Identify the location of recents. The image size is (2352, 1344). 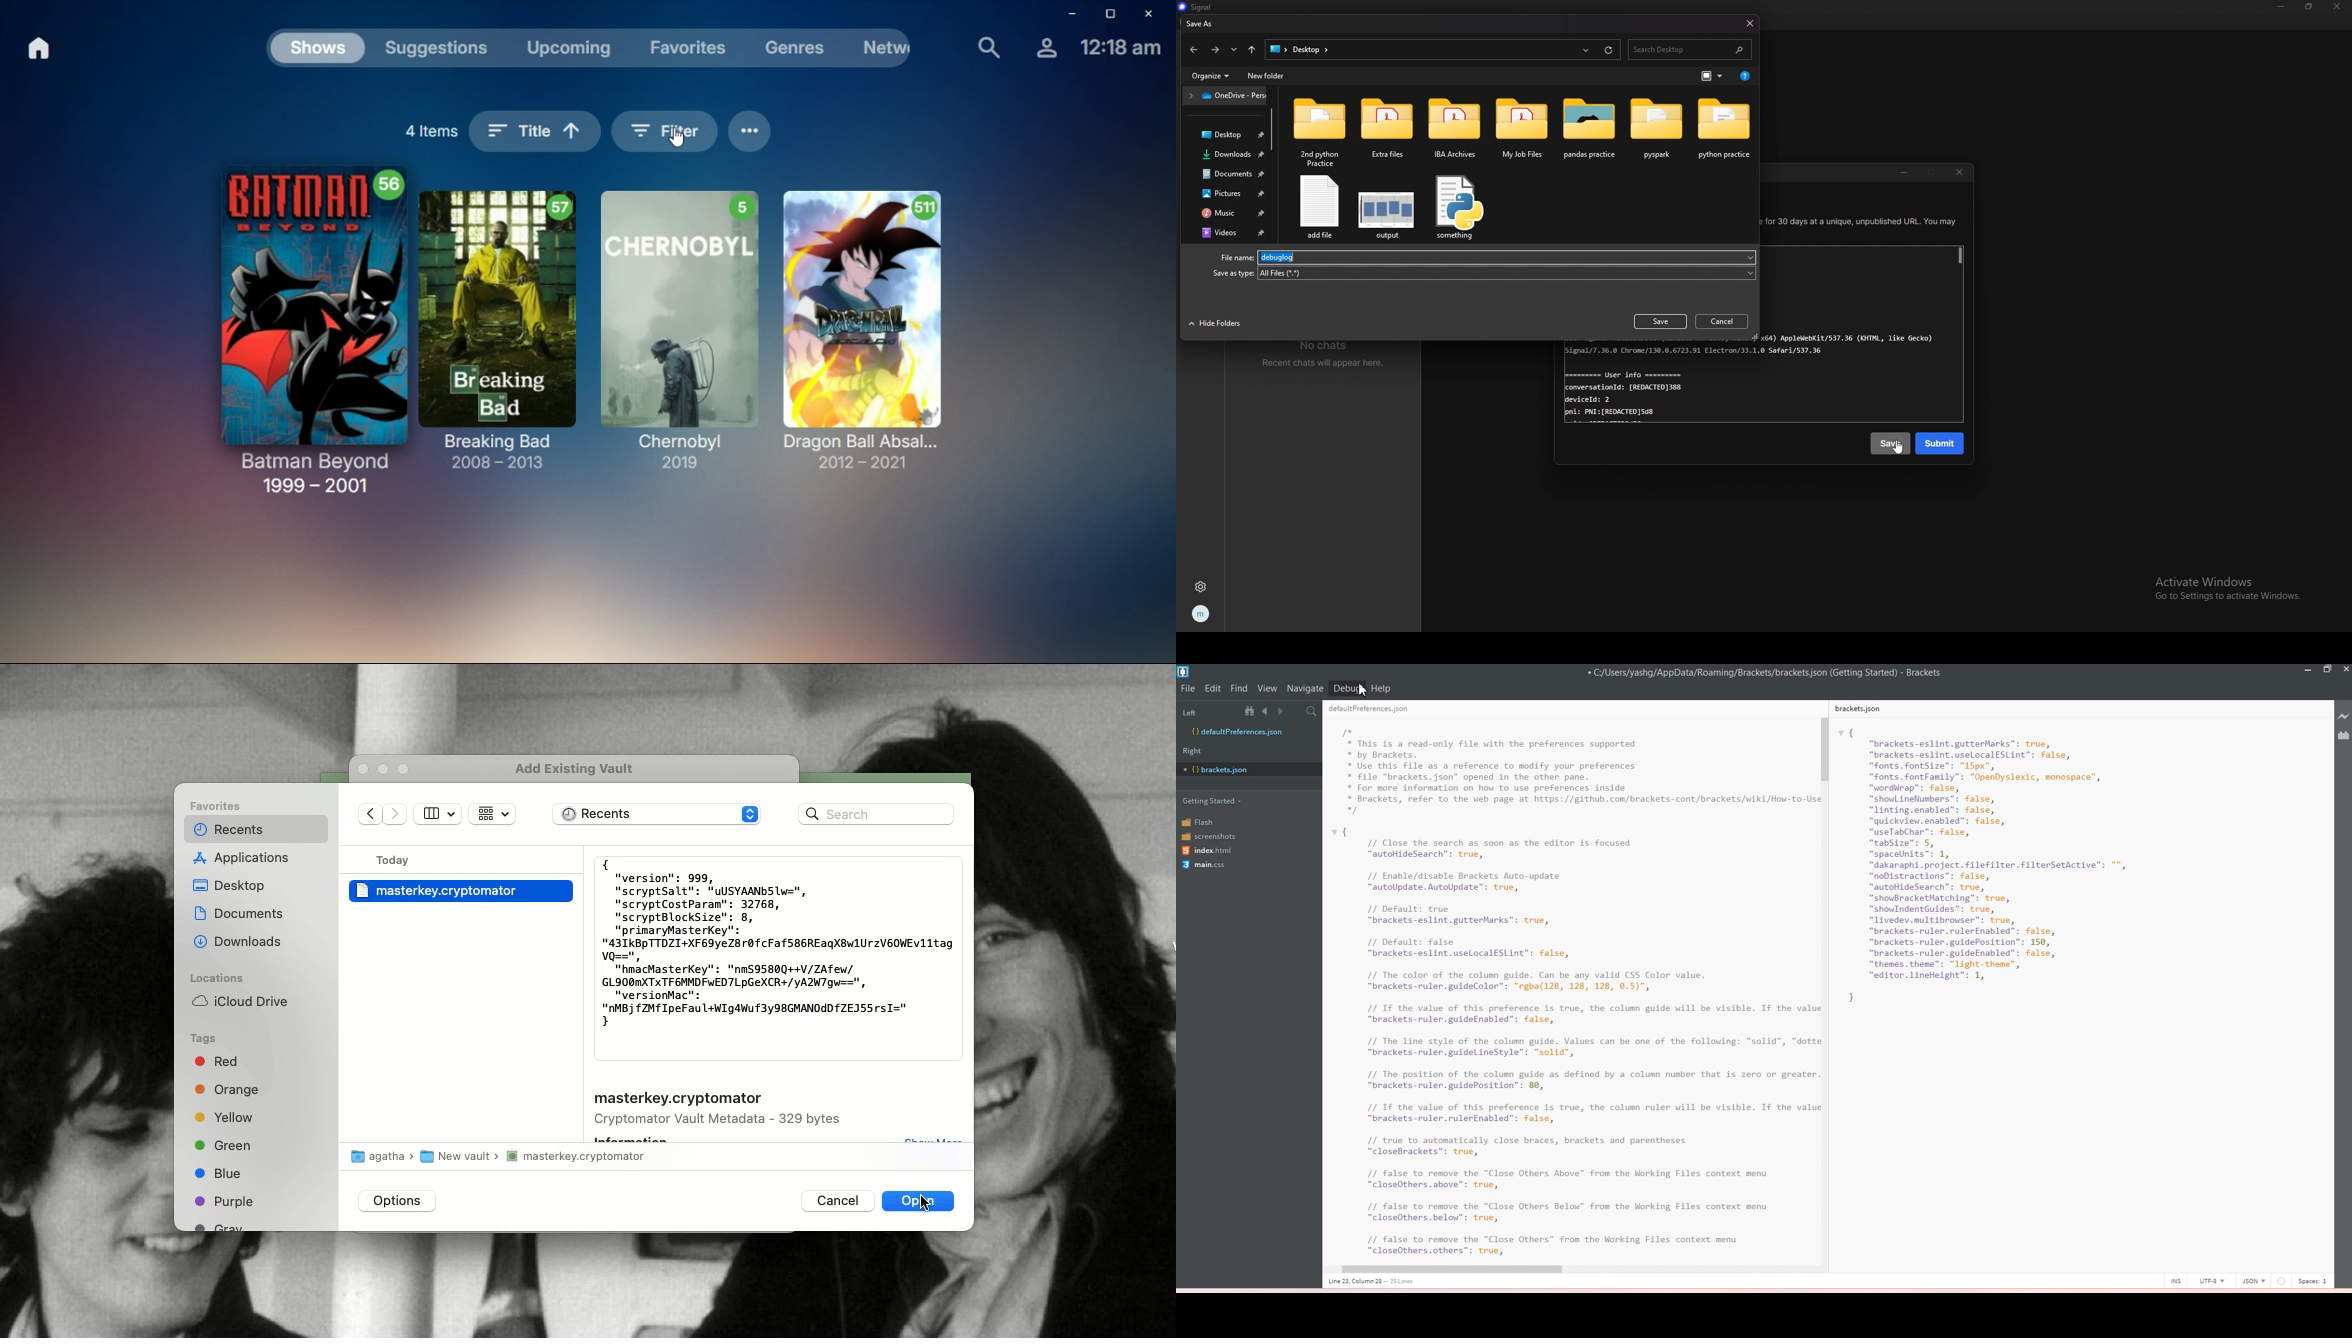
(1587, 51).